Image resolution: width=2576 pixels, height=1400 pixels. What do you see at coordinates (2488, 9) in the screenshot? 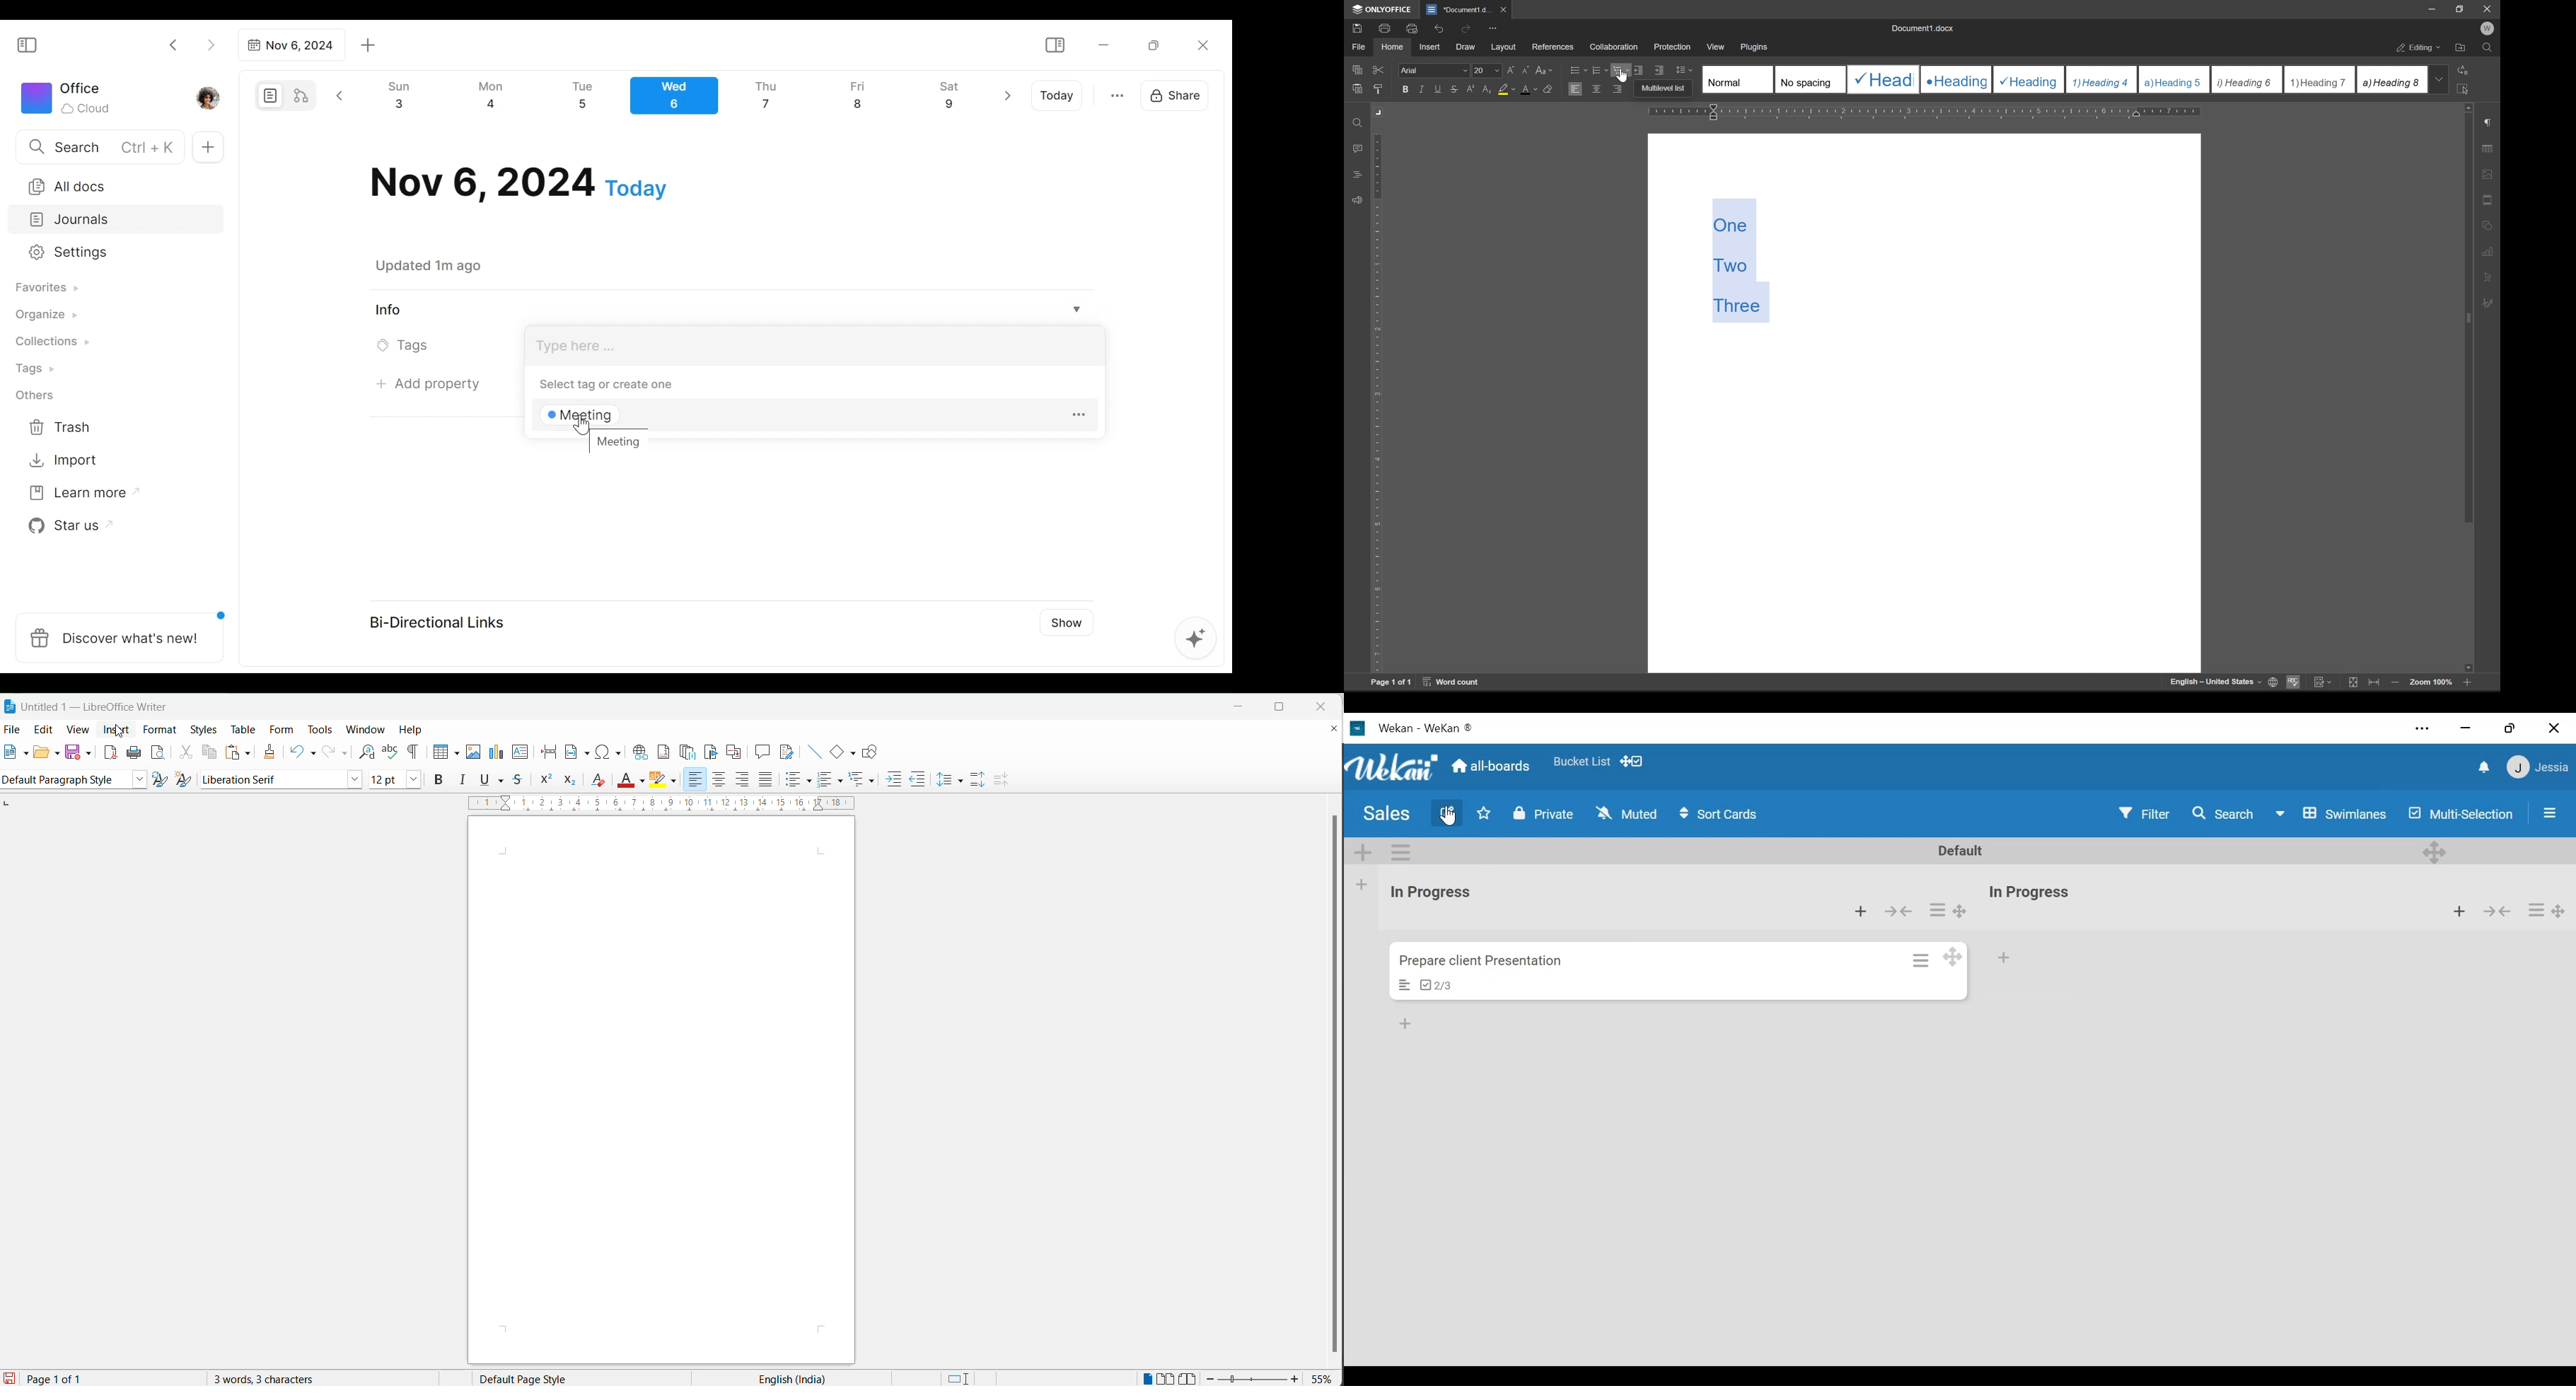
I see `Close` at bounding box center [2488, 9].